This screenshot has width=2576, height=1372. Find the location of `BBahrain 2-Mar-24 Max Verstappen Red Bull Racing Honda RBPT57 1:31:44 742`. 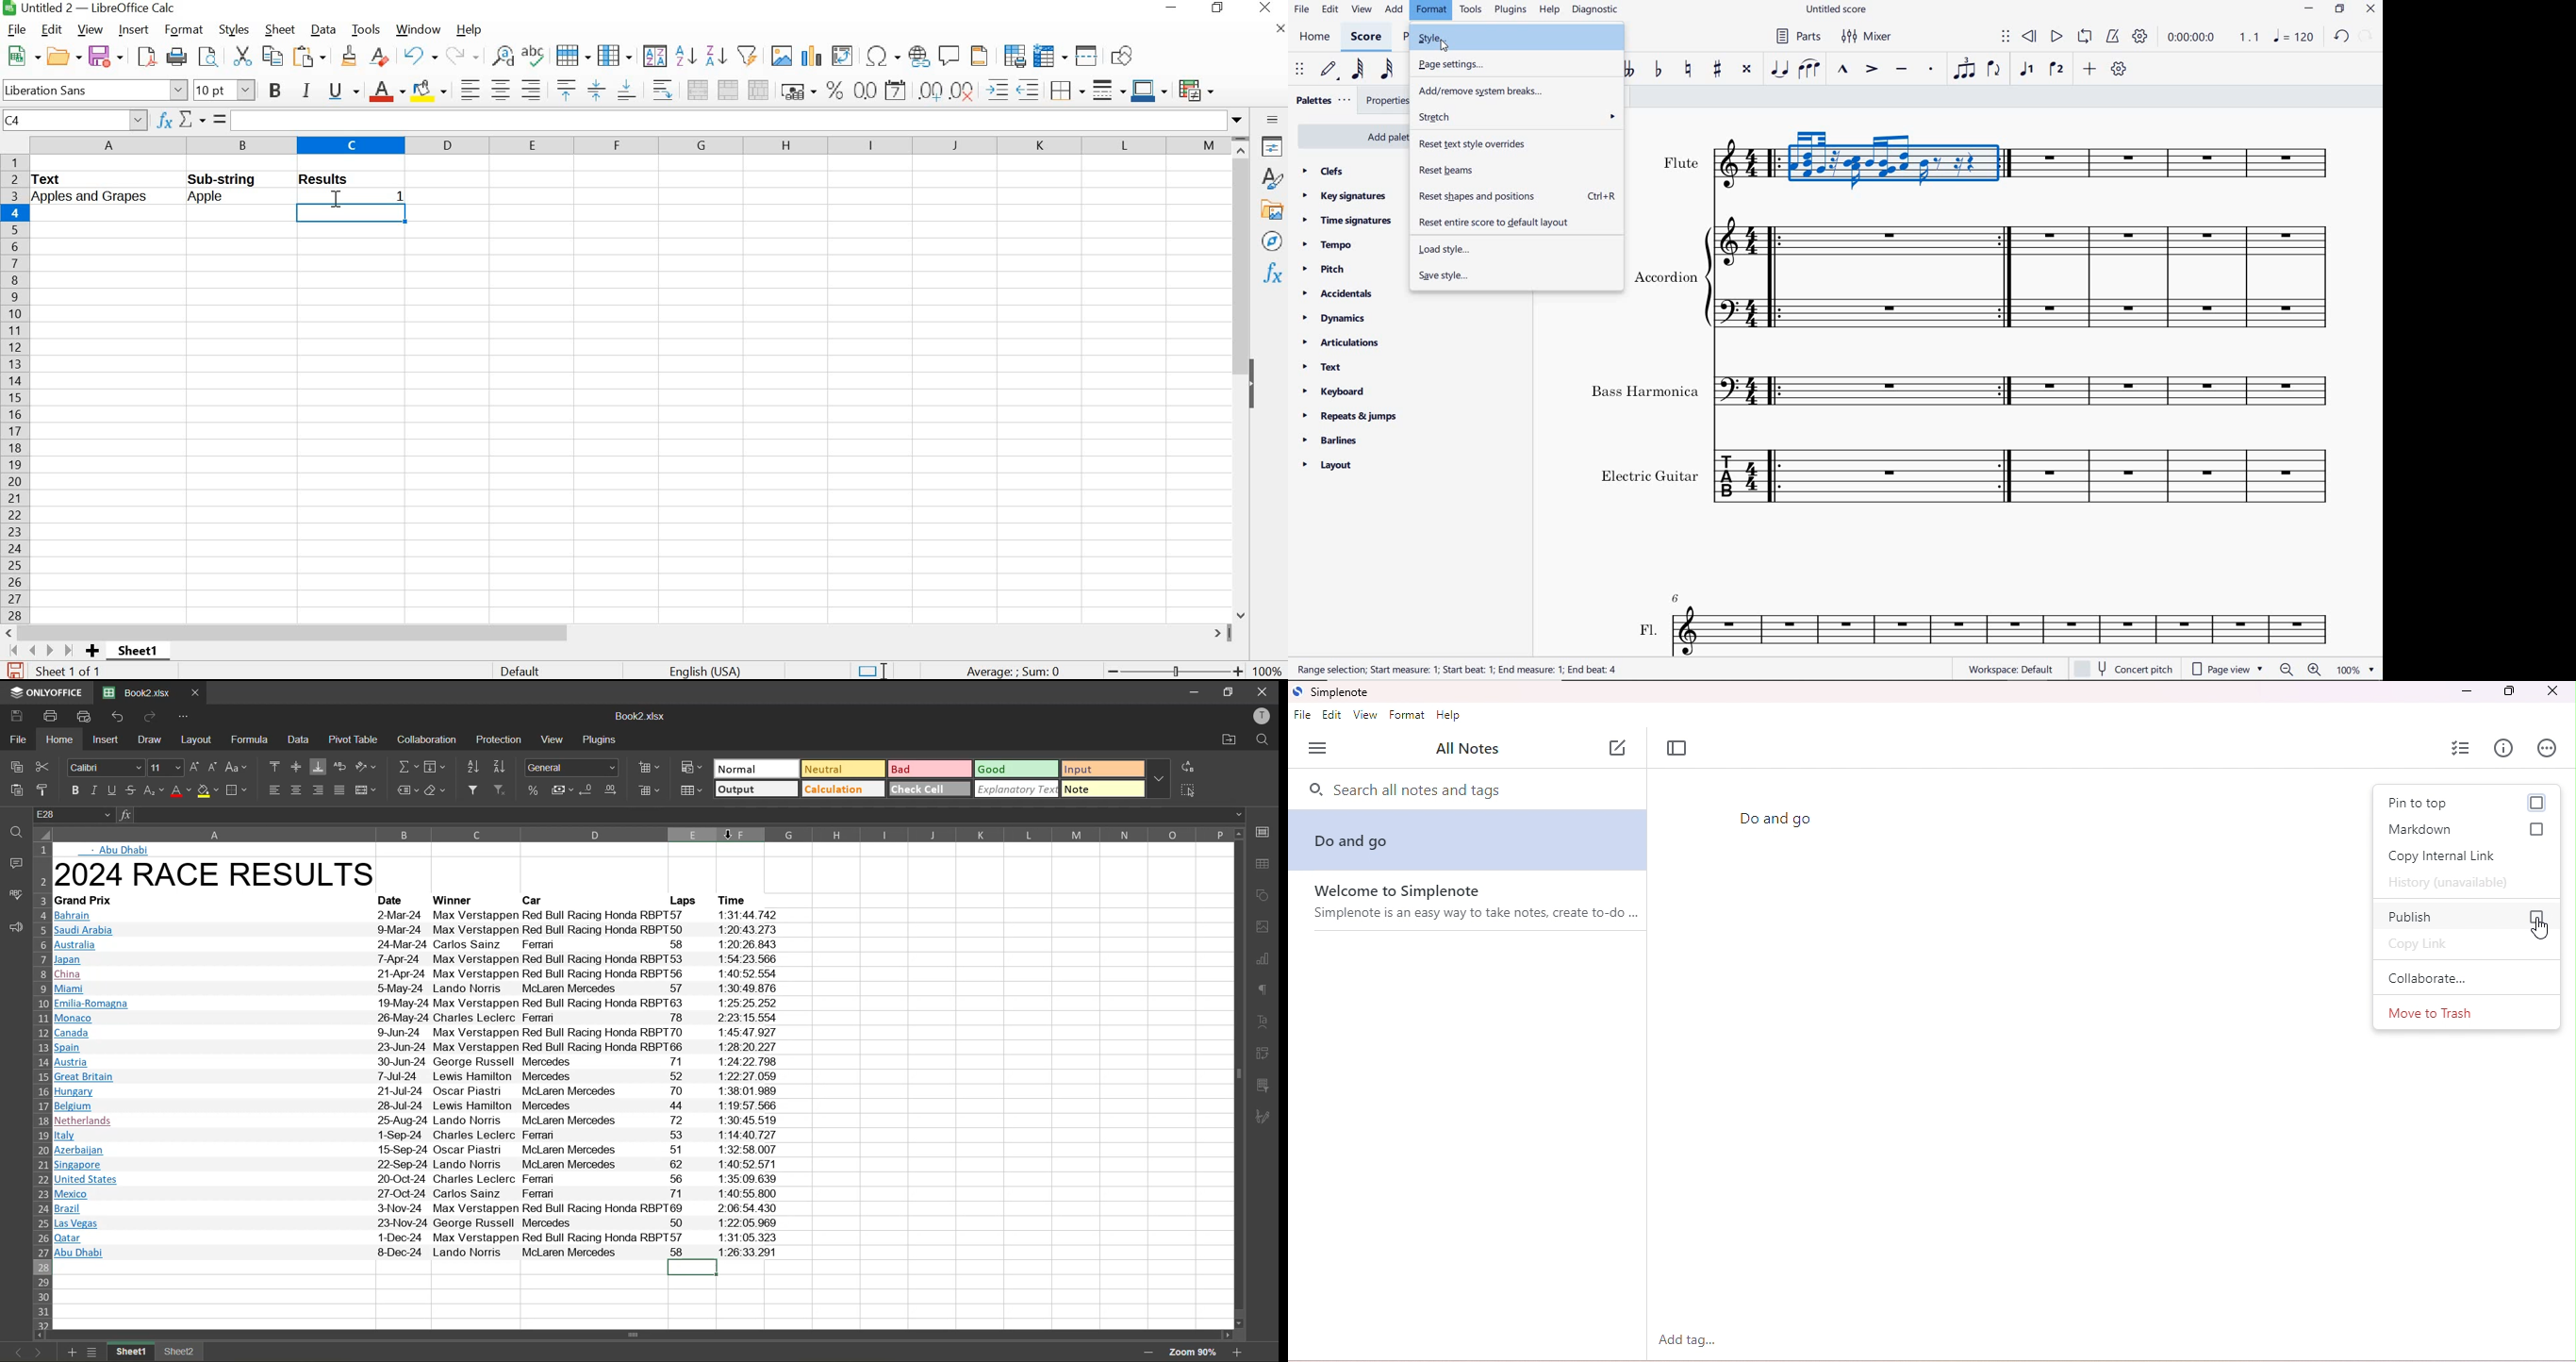

BBahrain 2-Mar-24 Max Verstappen Red Bull Racing Honda RBPT57 1:31:44 742 is located at coordinates (420, 914).